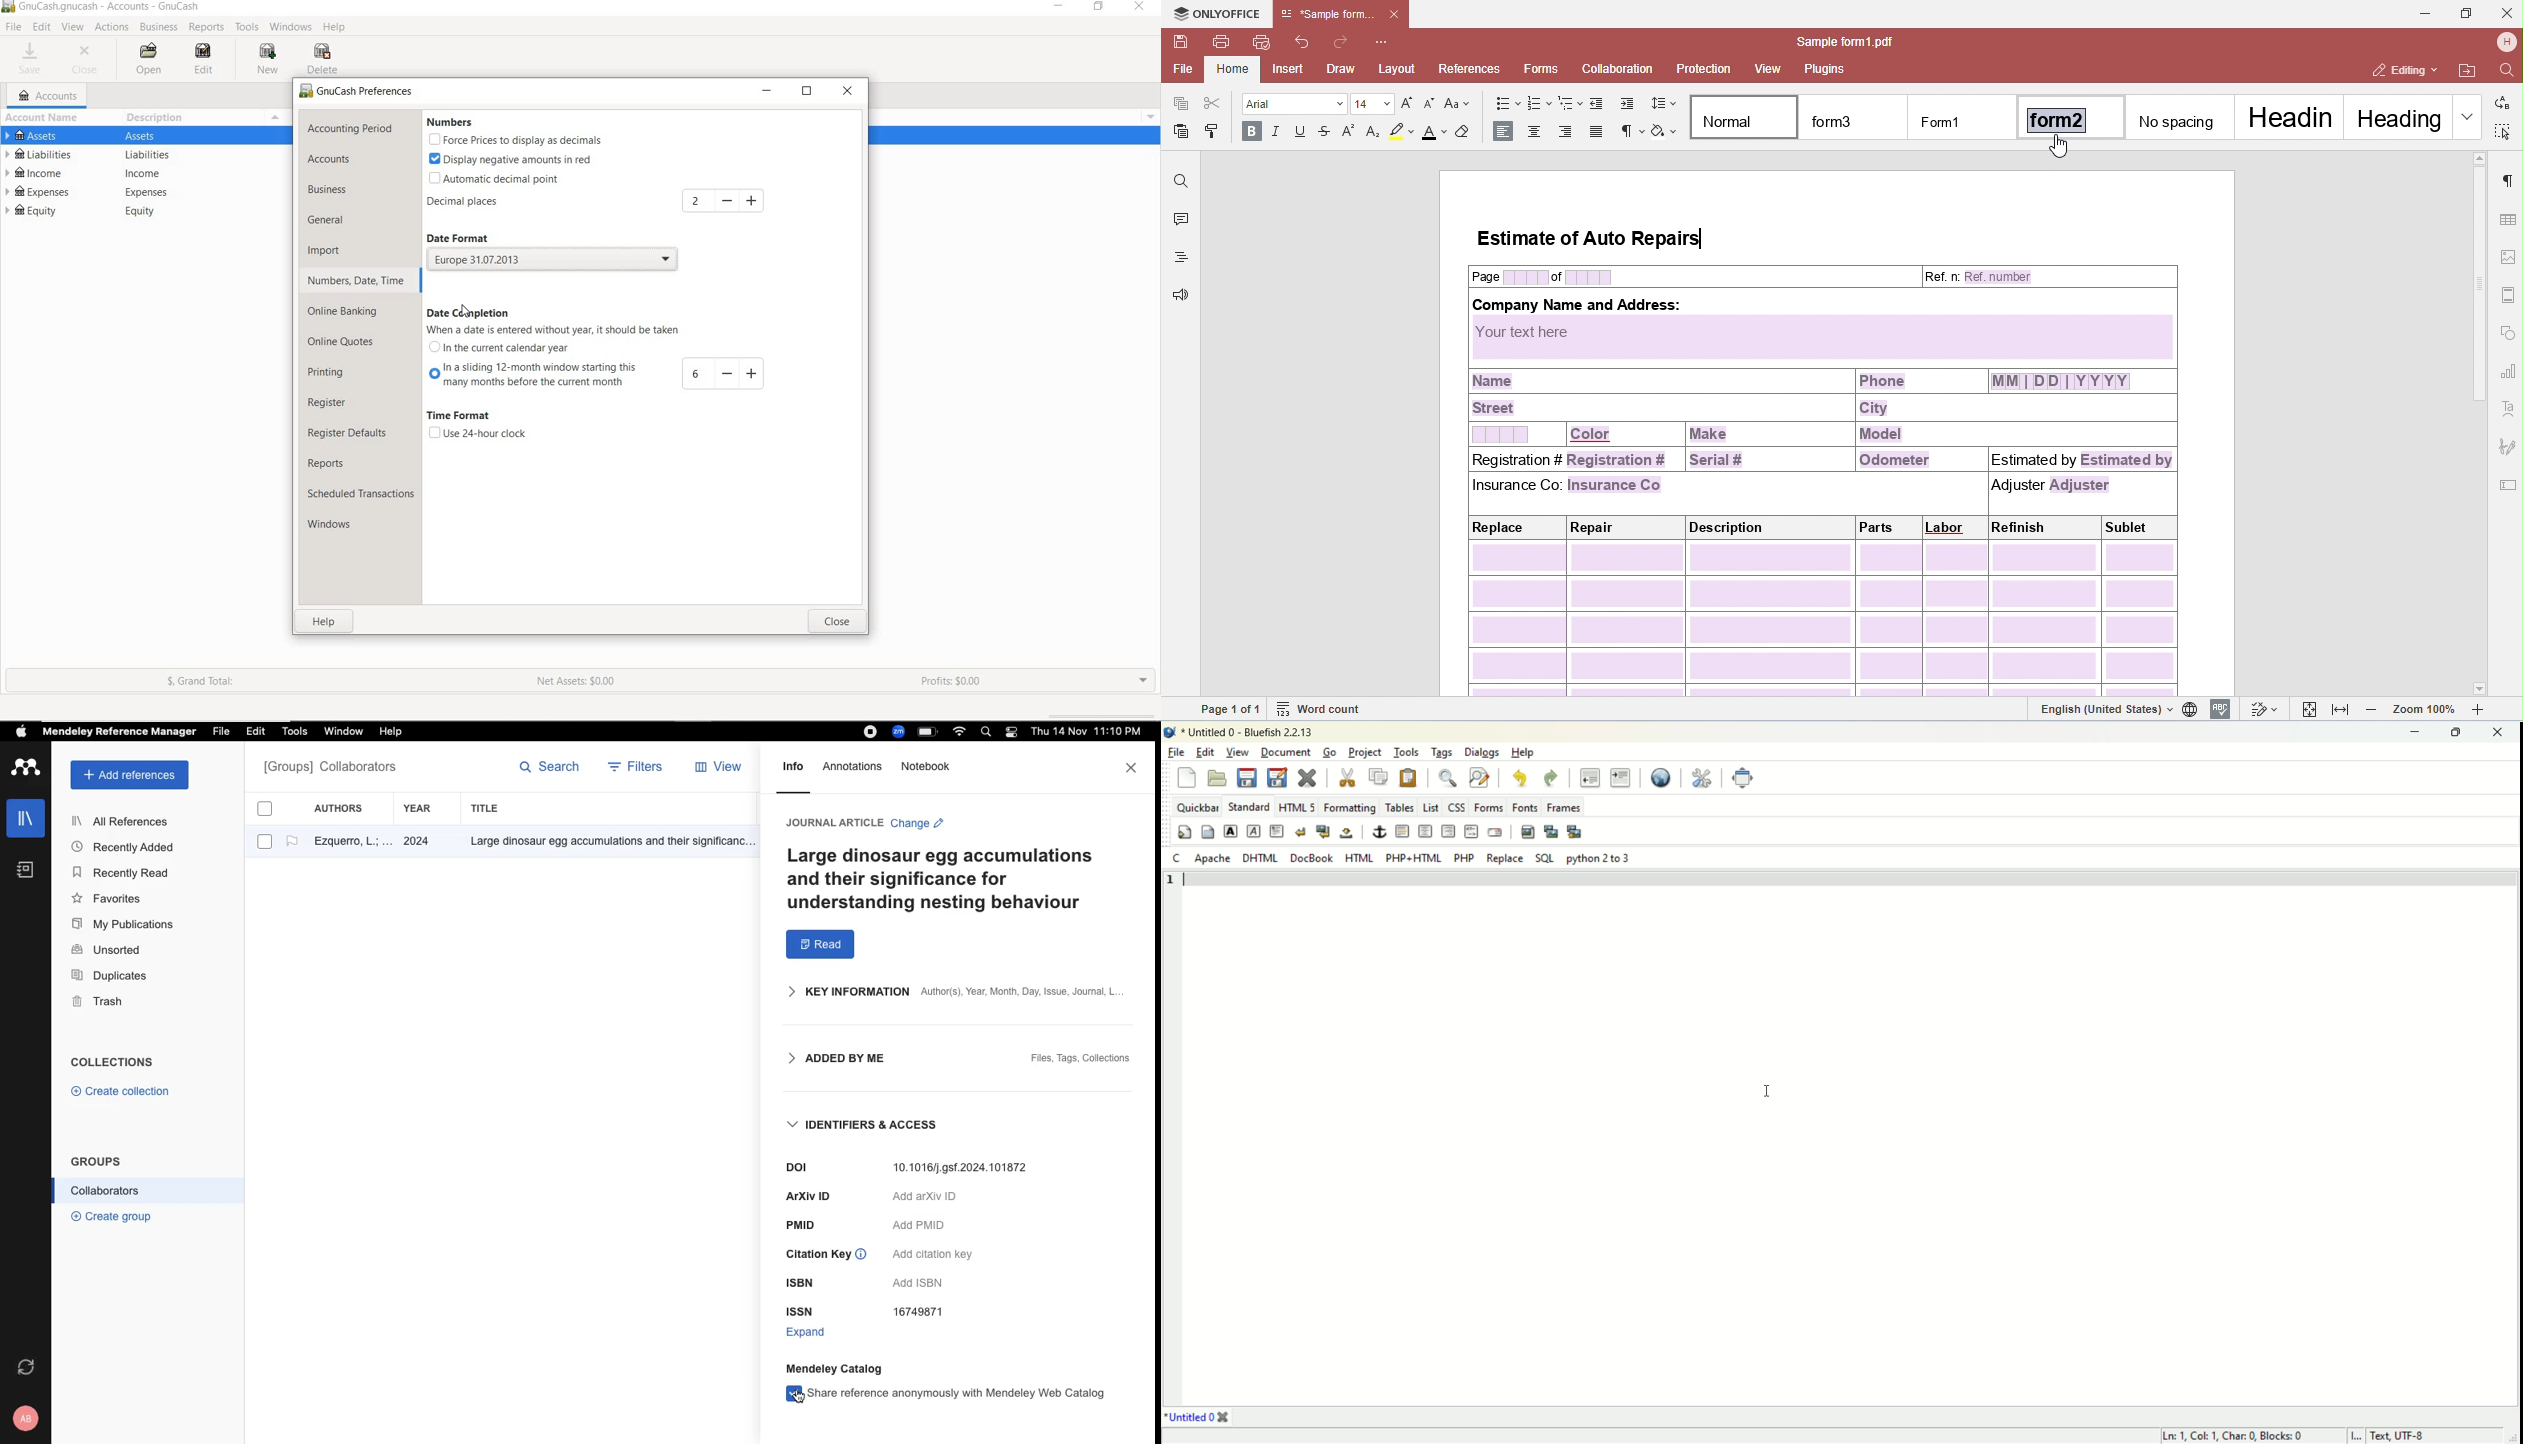 The height and width of the screenshot is (1456, 2548). Describe the element at coordinates (726, 201) in the screenshot. I see `add decimal points` at that location.